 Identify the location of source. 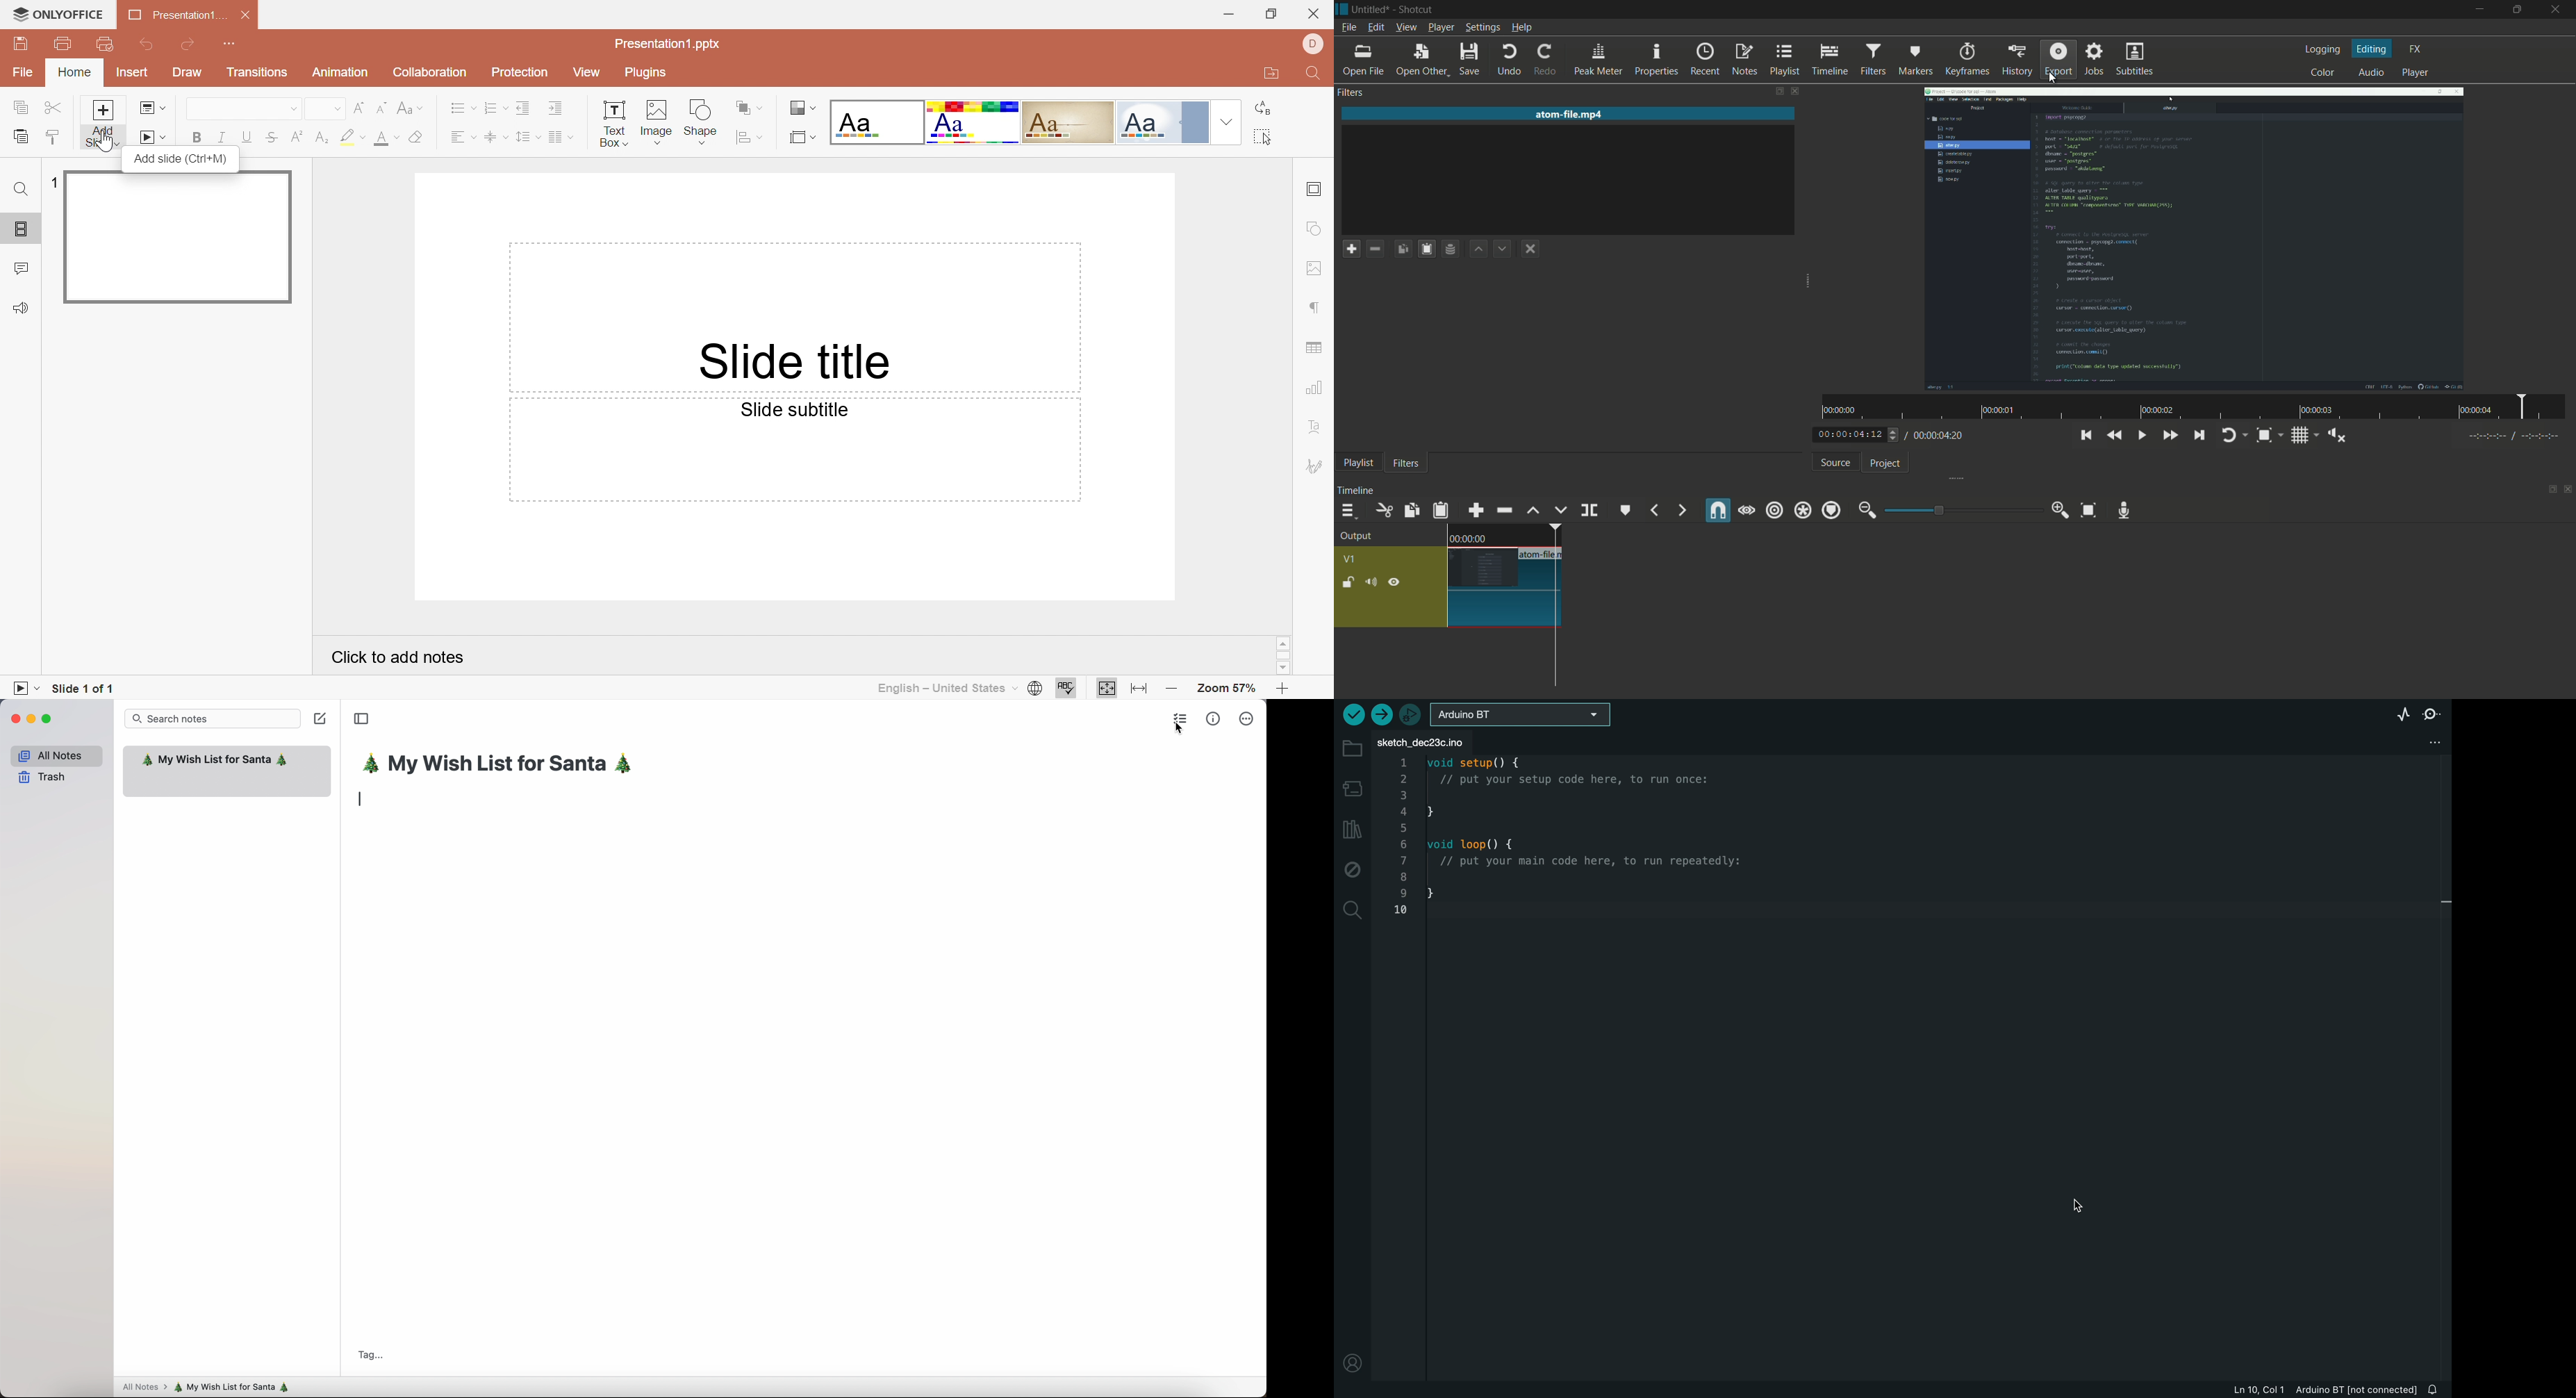
(1835, 463).